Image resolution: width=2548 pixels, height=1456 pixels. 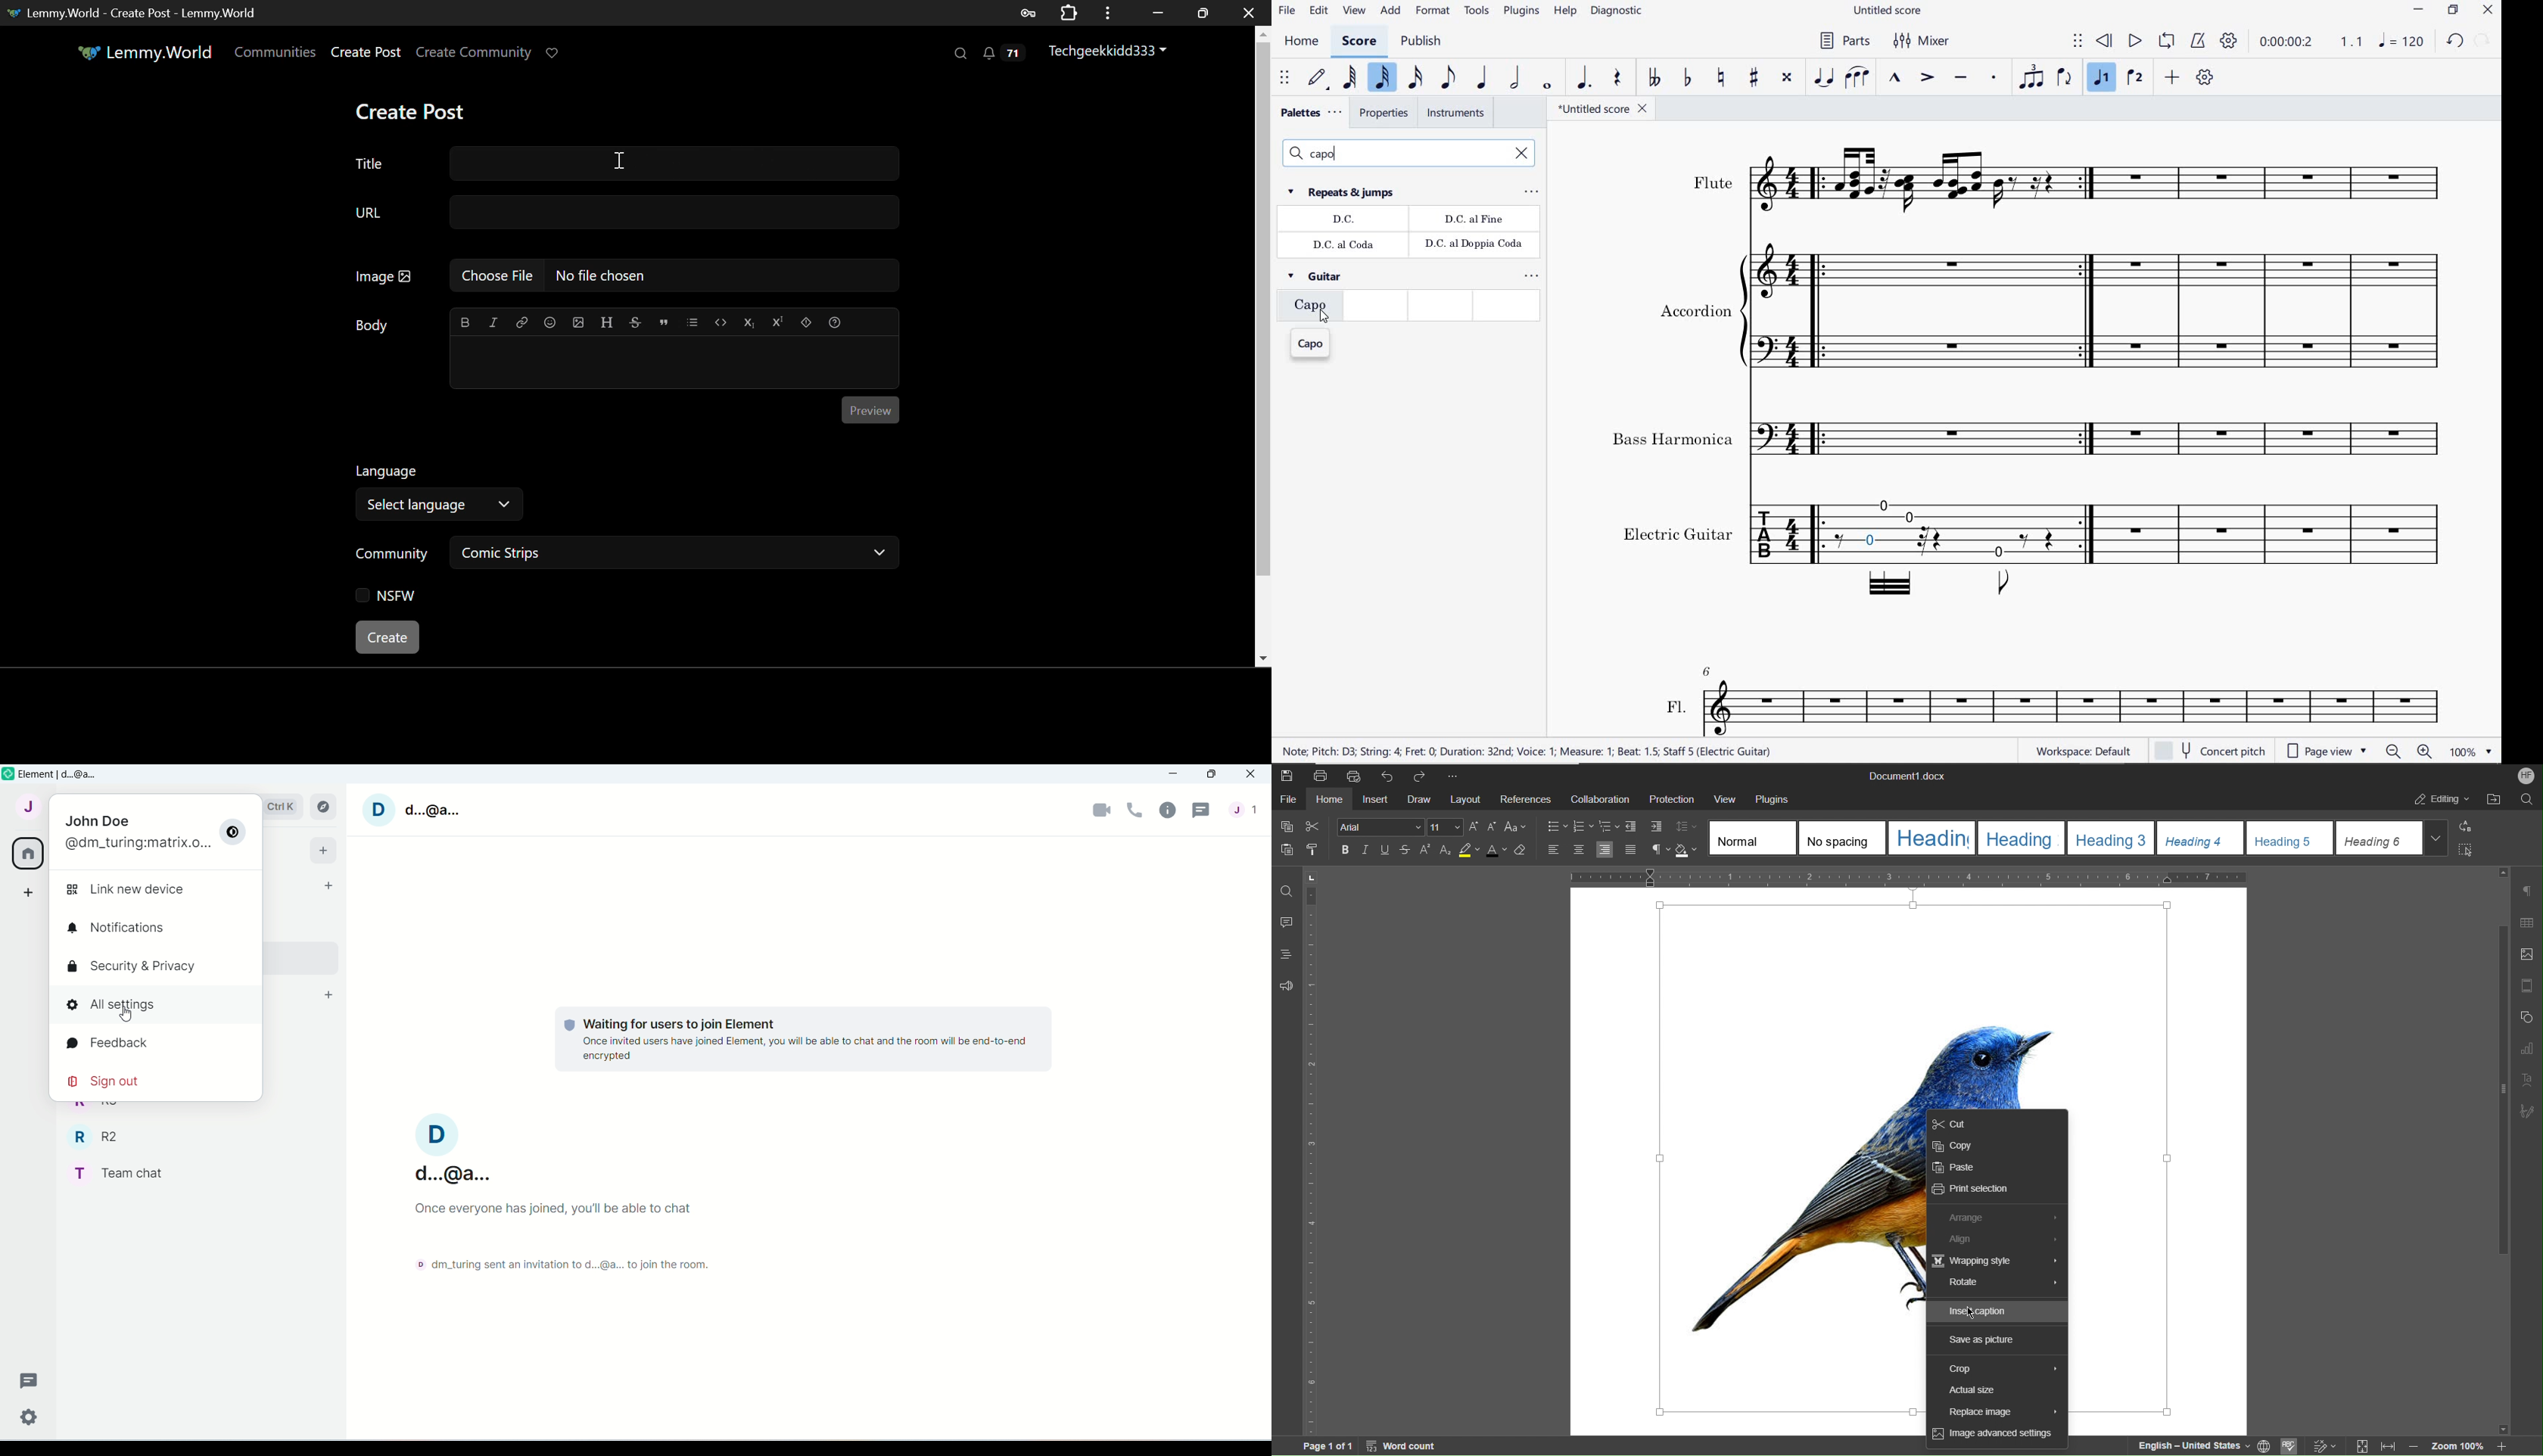 I want to click on Table, so click(x=2526, y=926).